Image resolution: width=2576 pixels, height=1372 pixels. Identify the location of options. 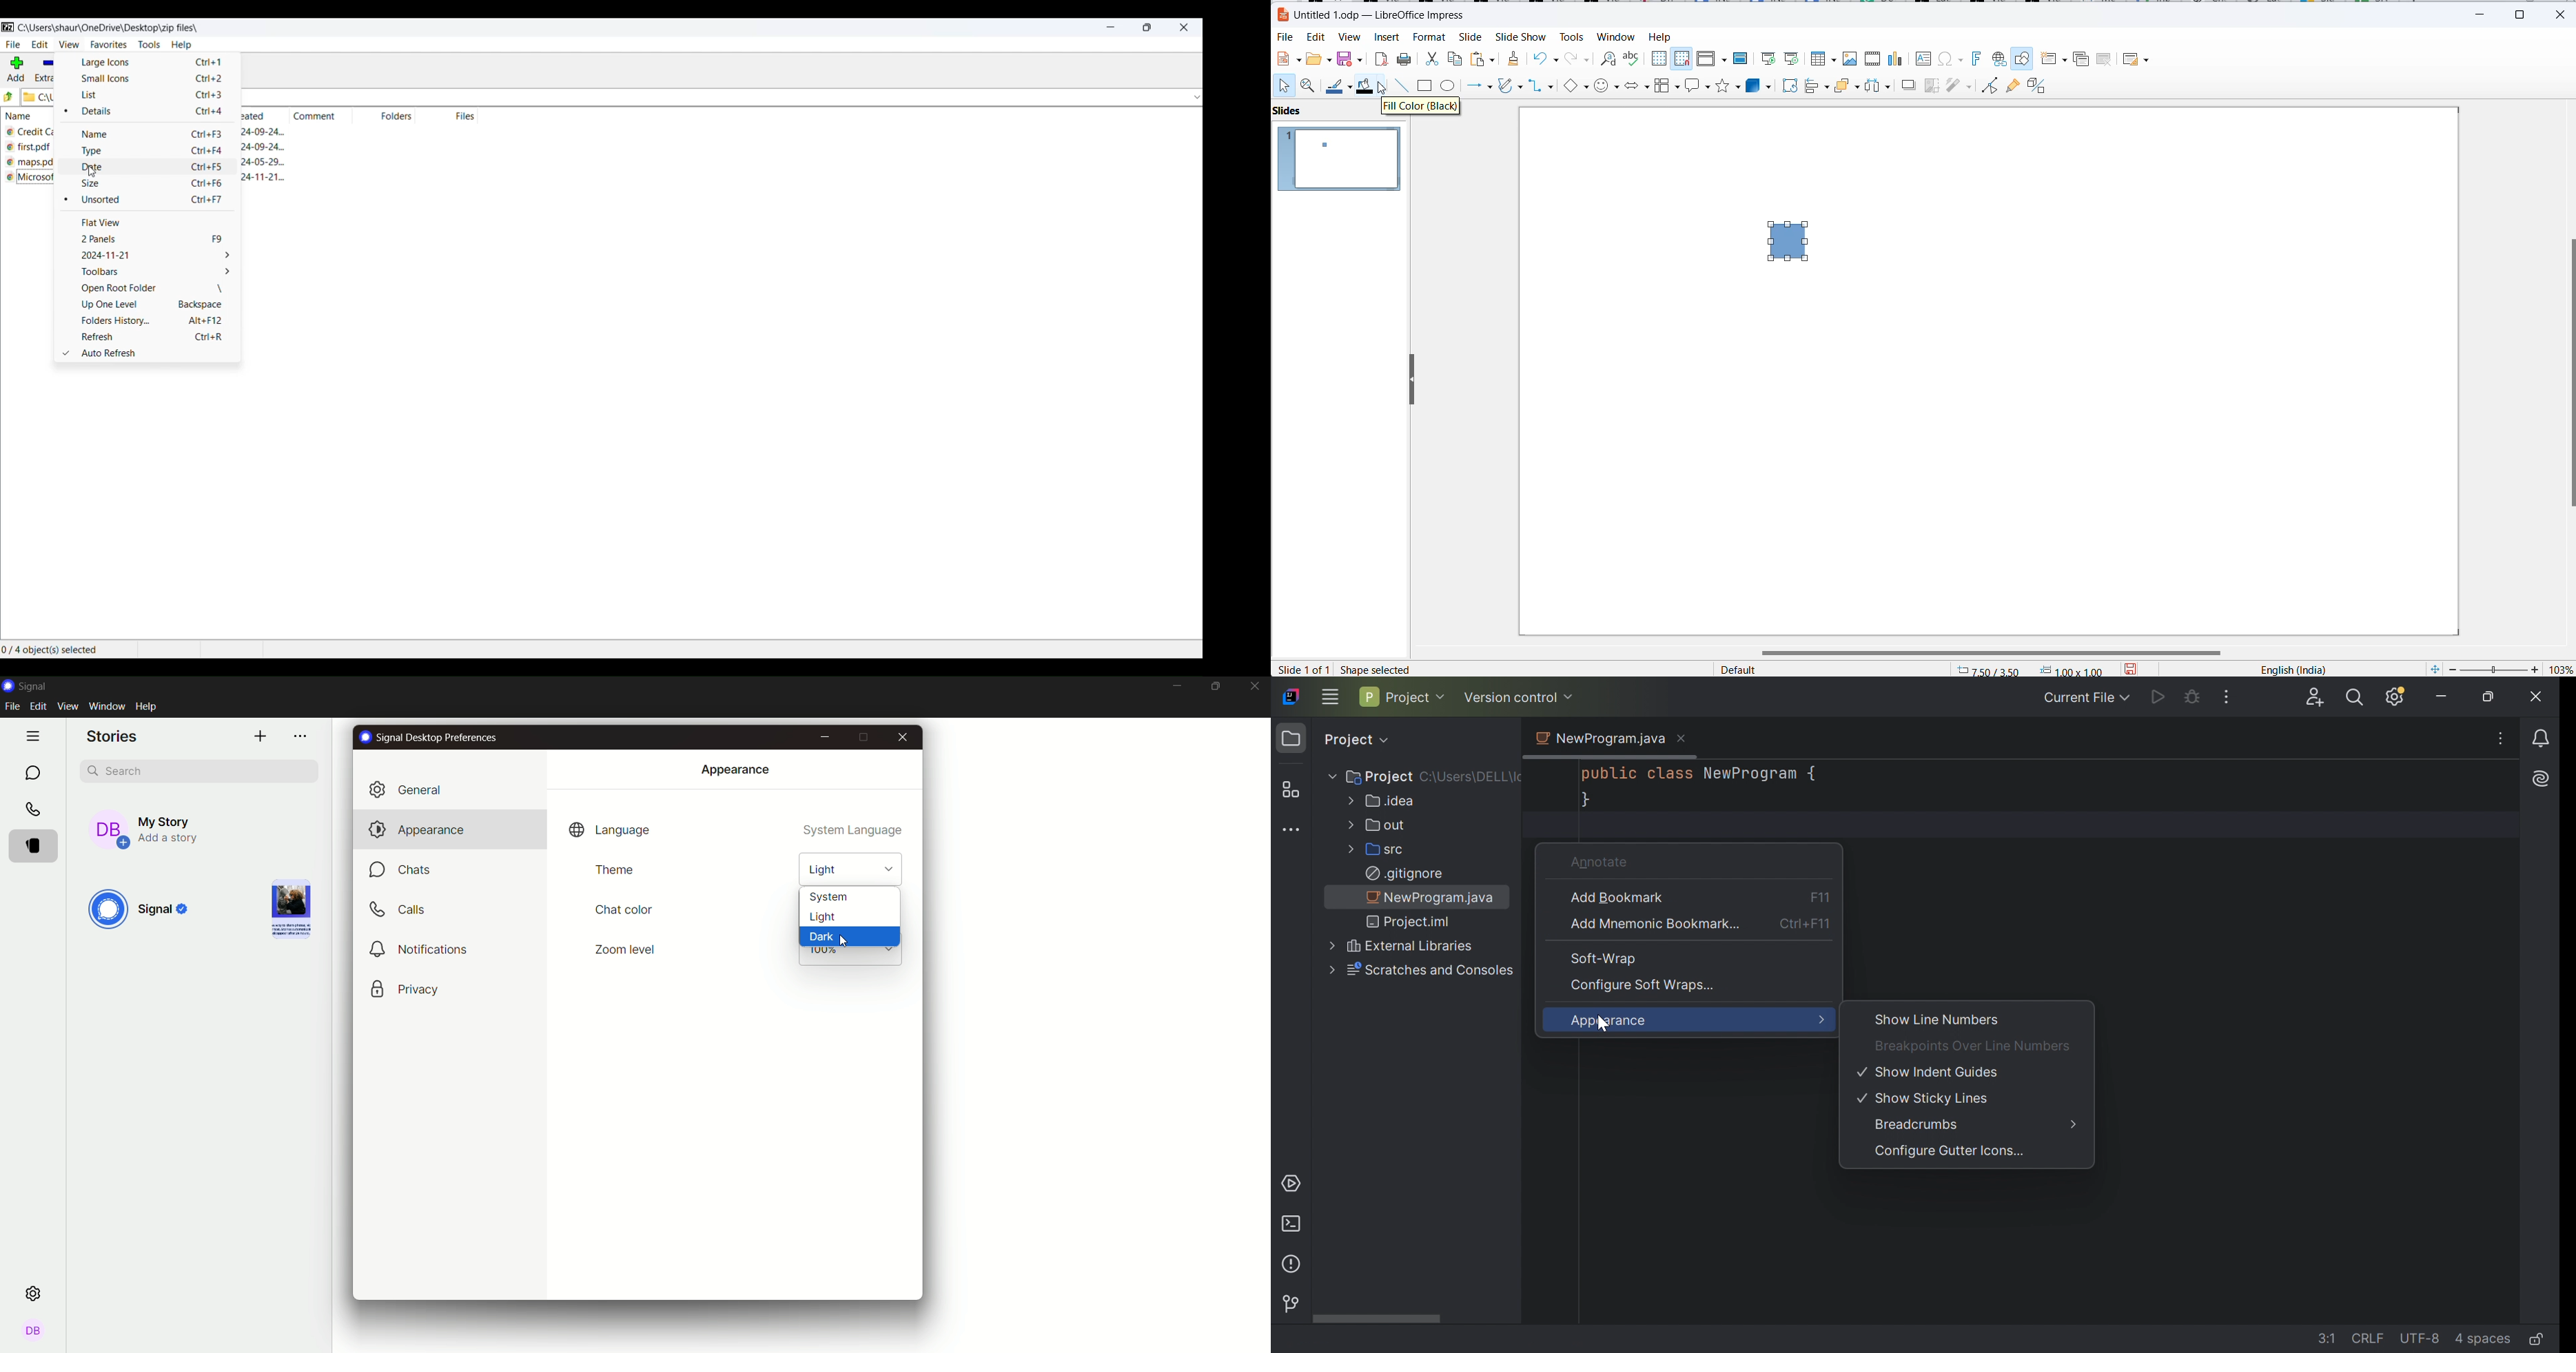
(302, 737).